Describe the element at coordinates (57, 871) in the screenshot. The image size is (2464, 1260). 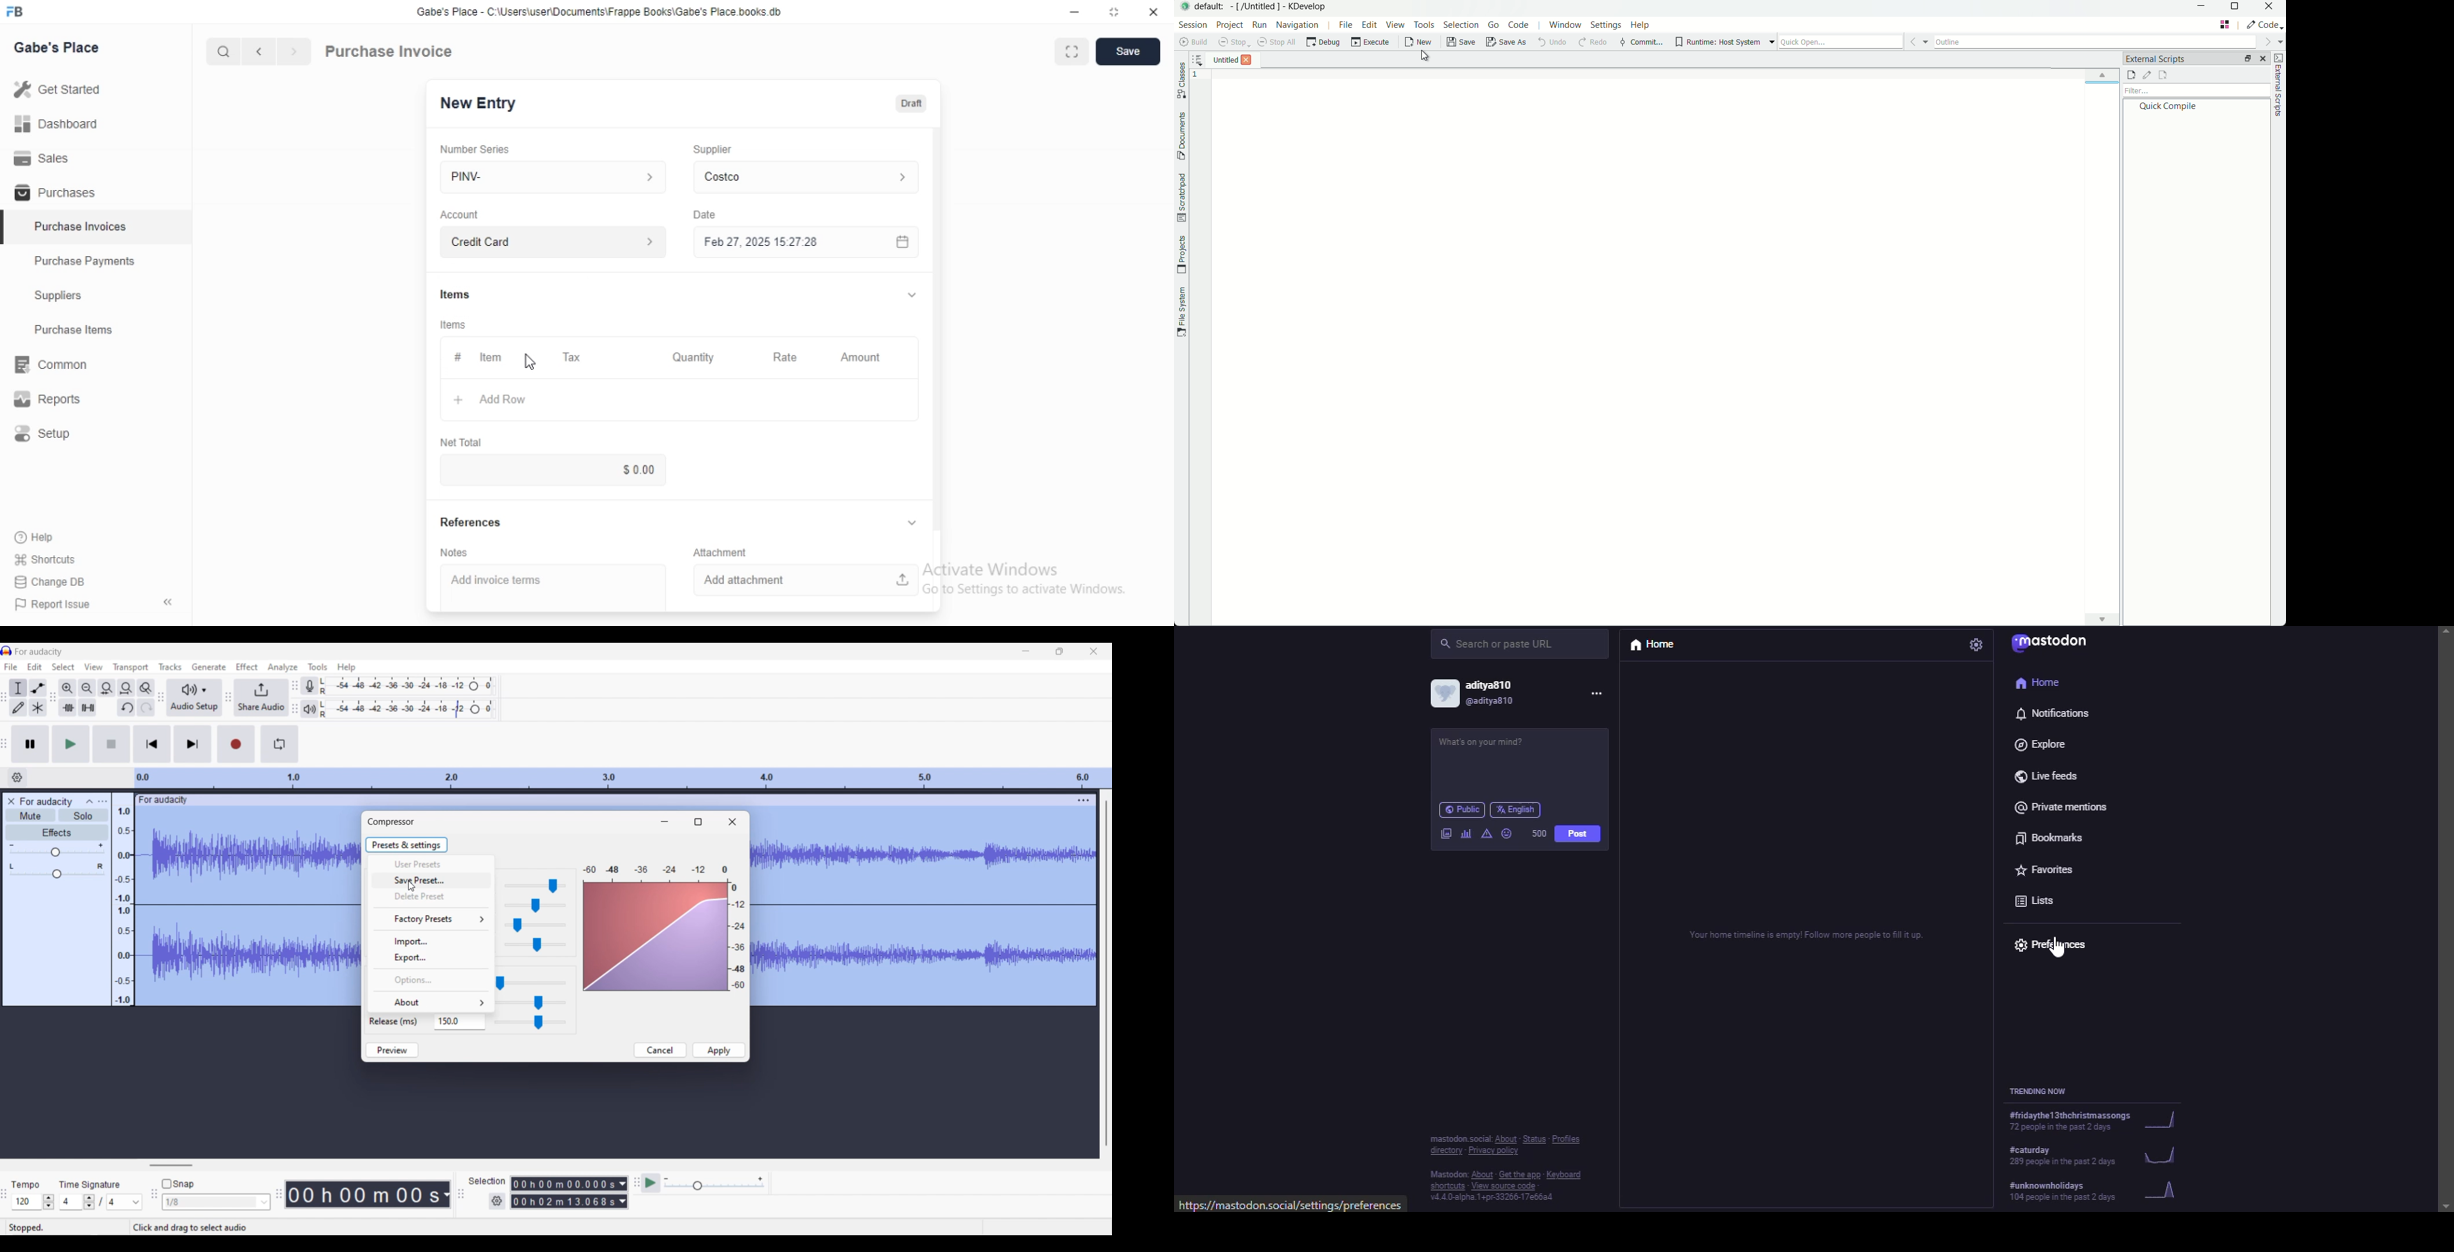
I see `Pan slide` at that location.